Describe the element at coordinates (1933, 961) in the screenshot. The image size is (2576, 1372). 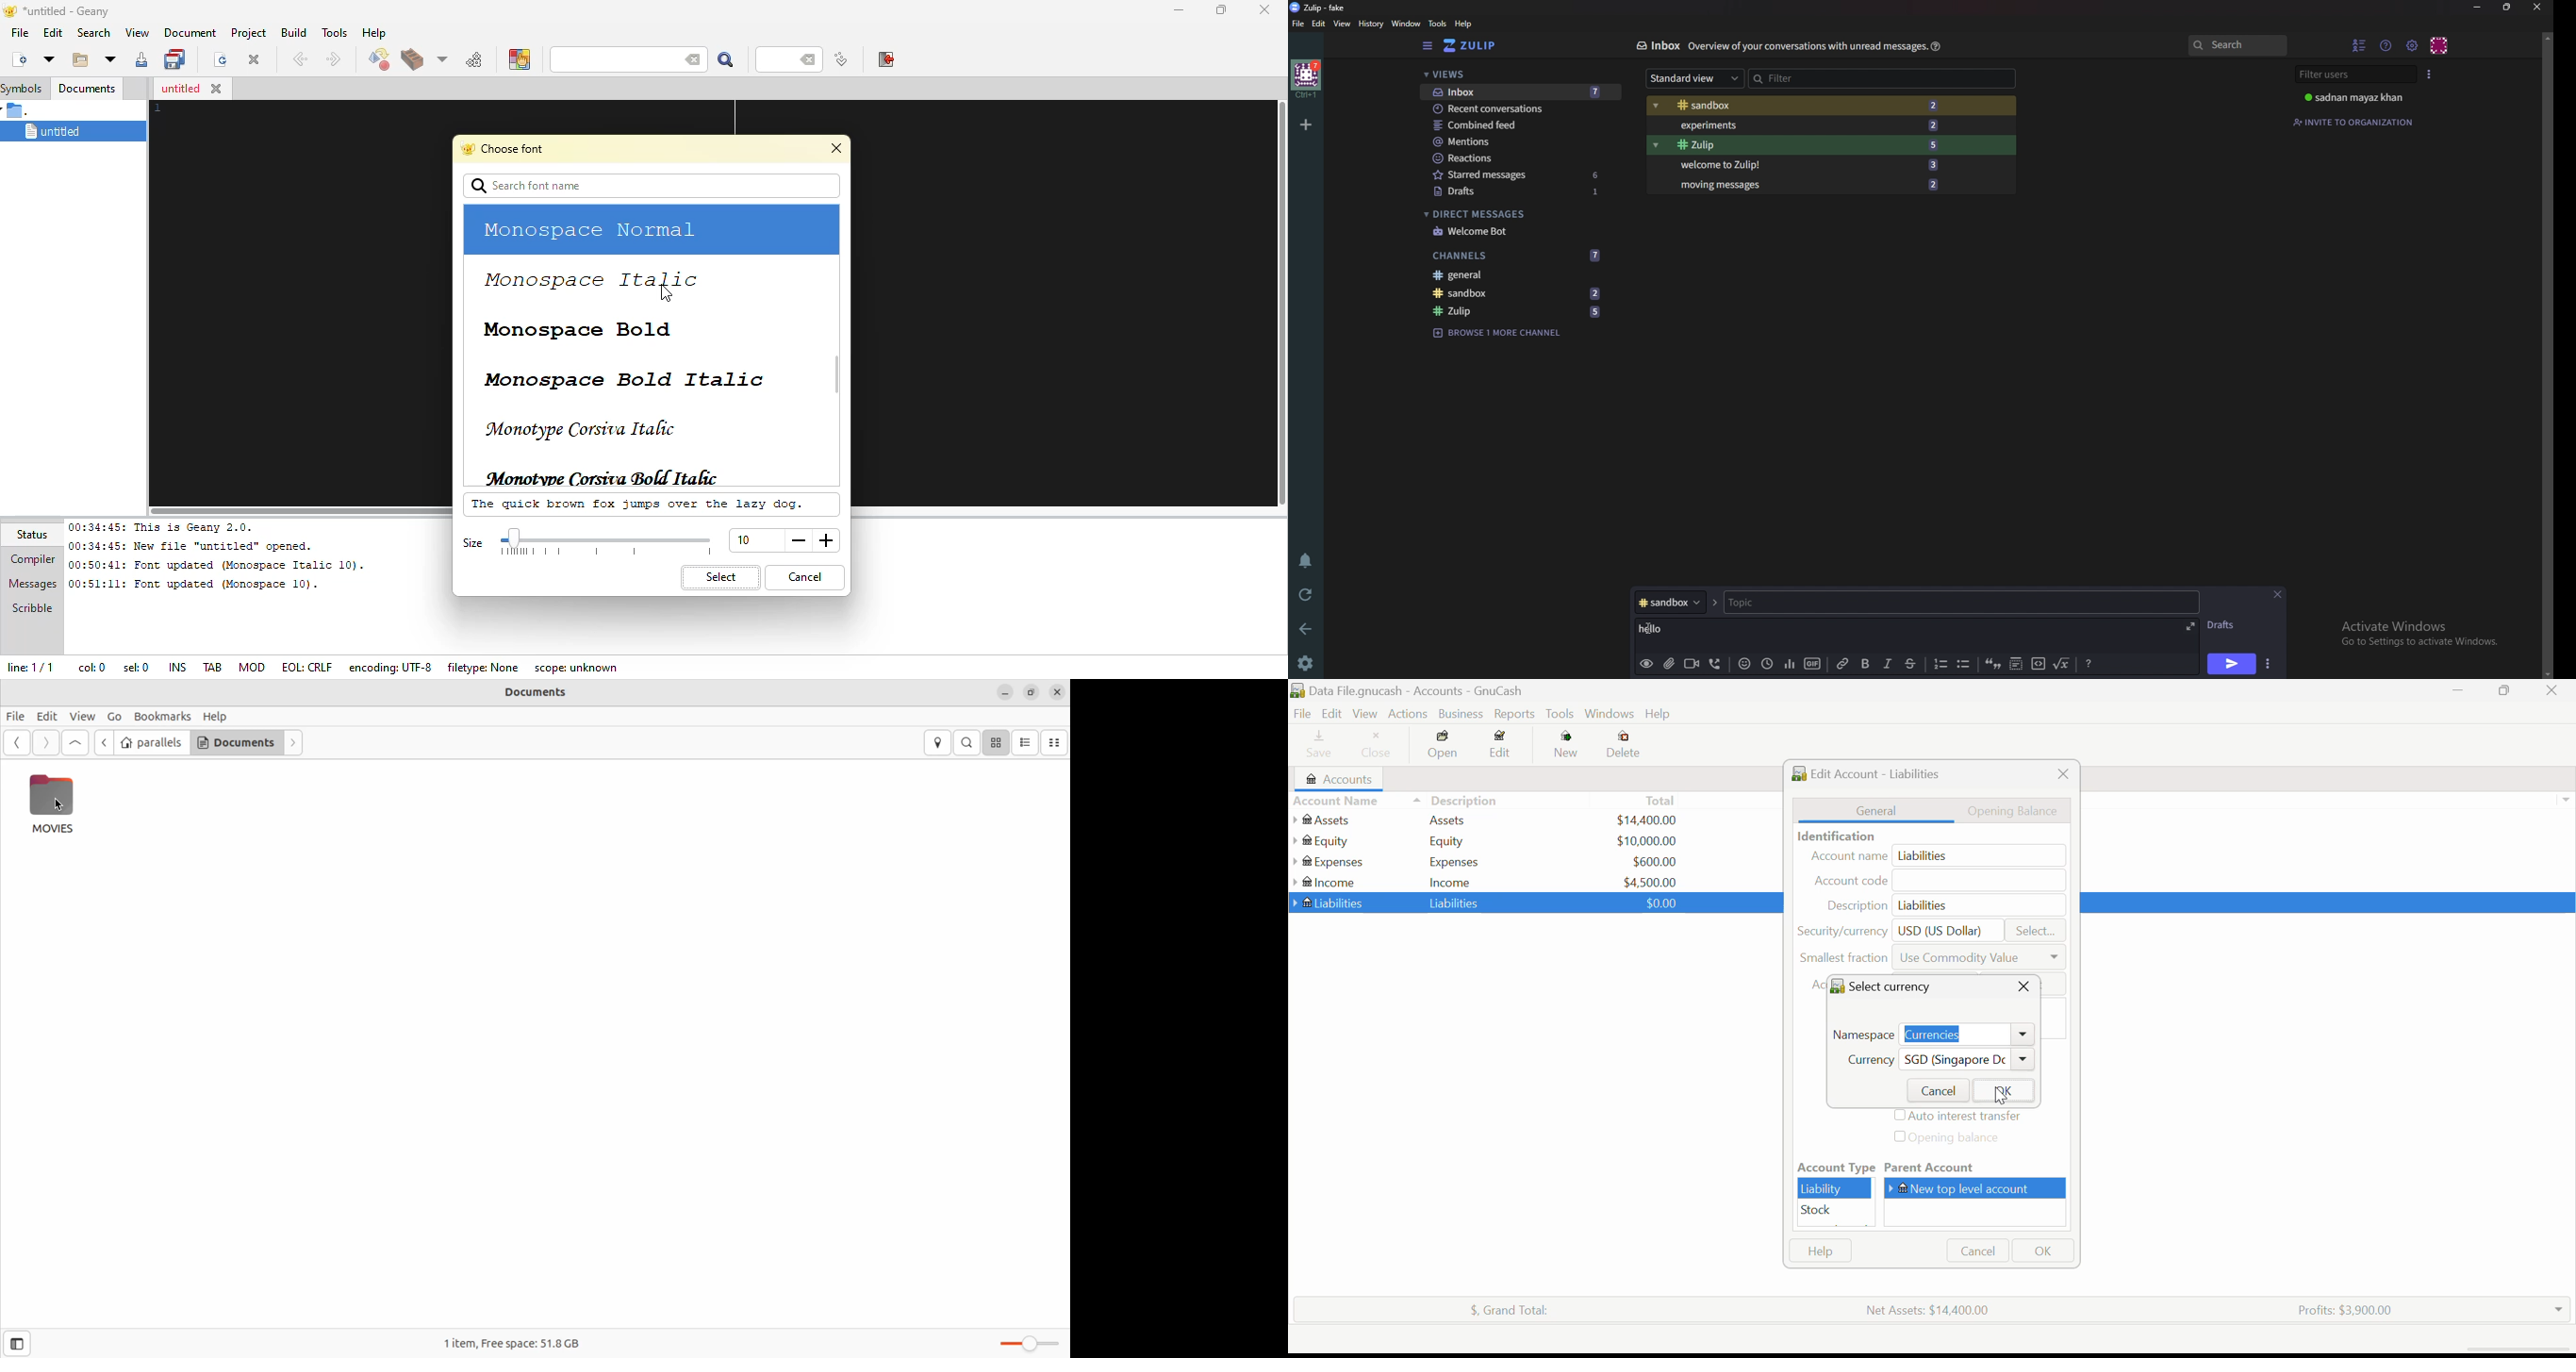
I see `Smallest fraction: Use Commodity Value` at that location.